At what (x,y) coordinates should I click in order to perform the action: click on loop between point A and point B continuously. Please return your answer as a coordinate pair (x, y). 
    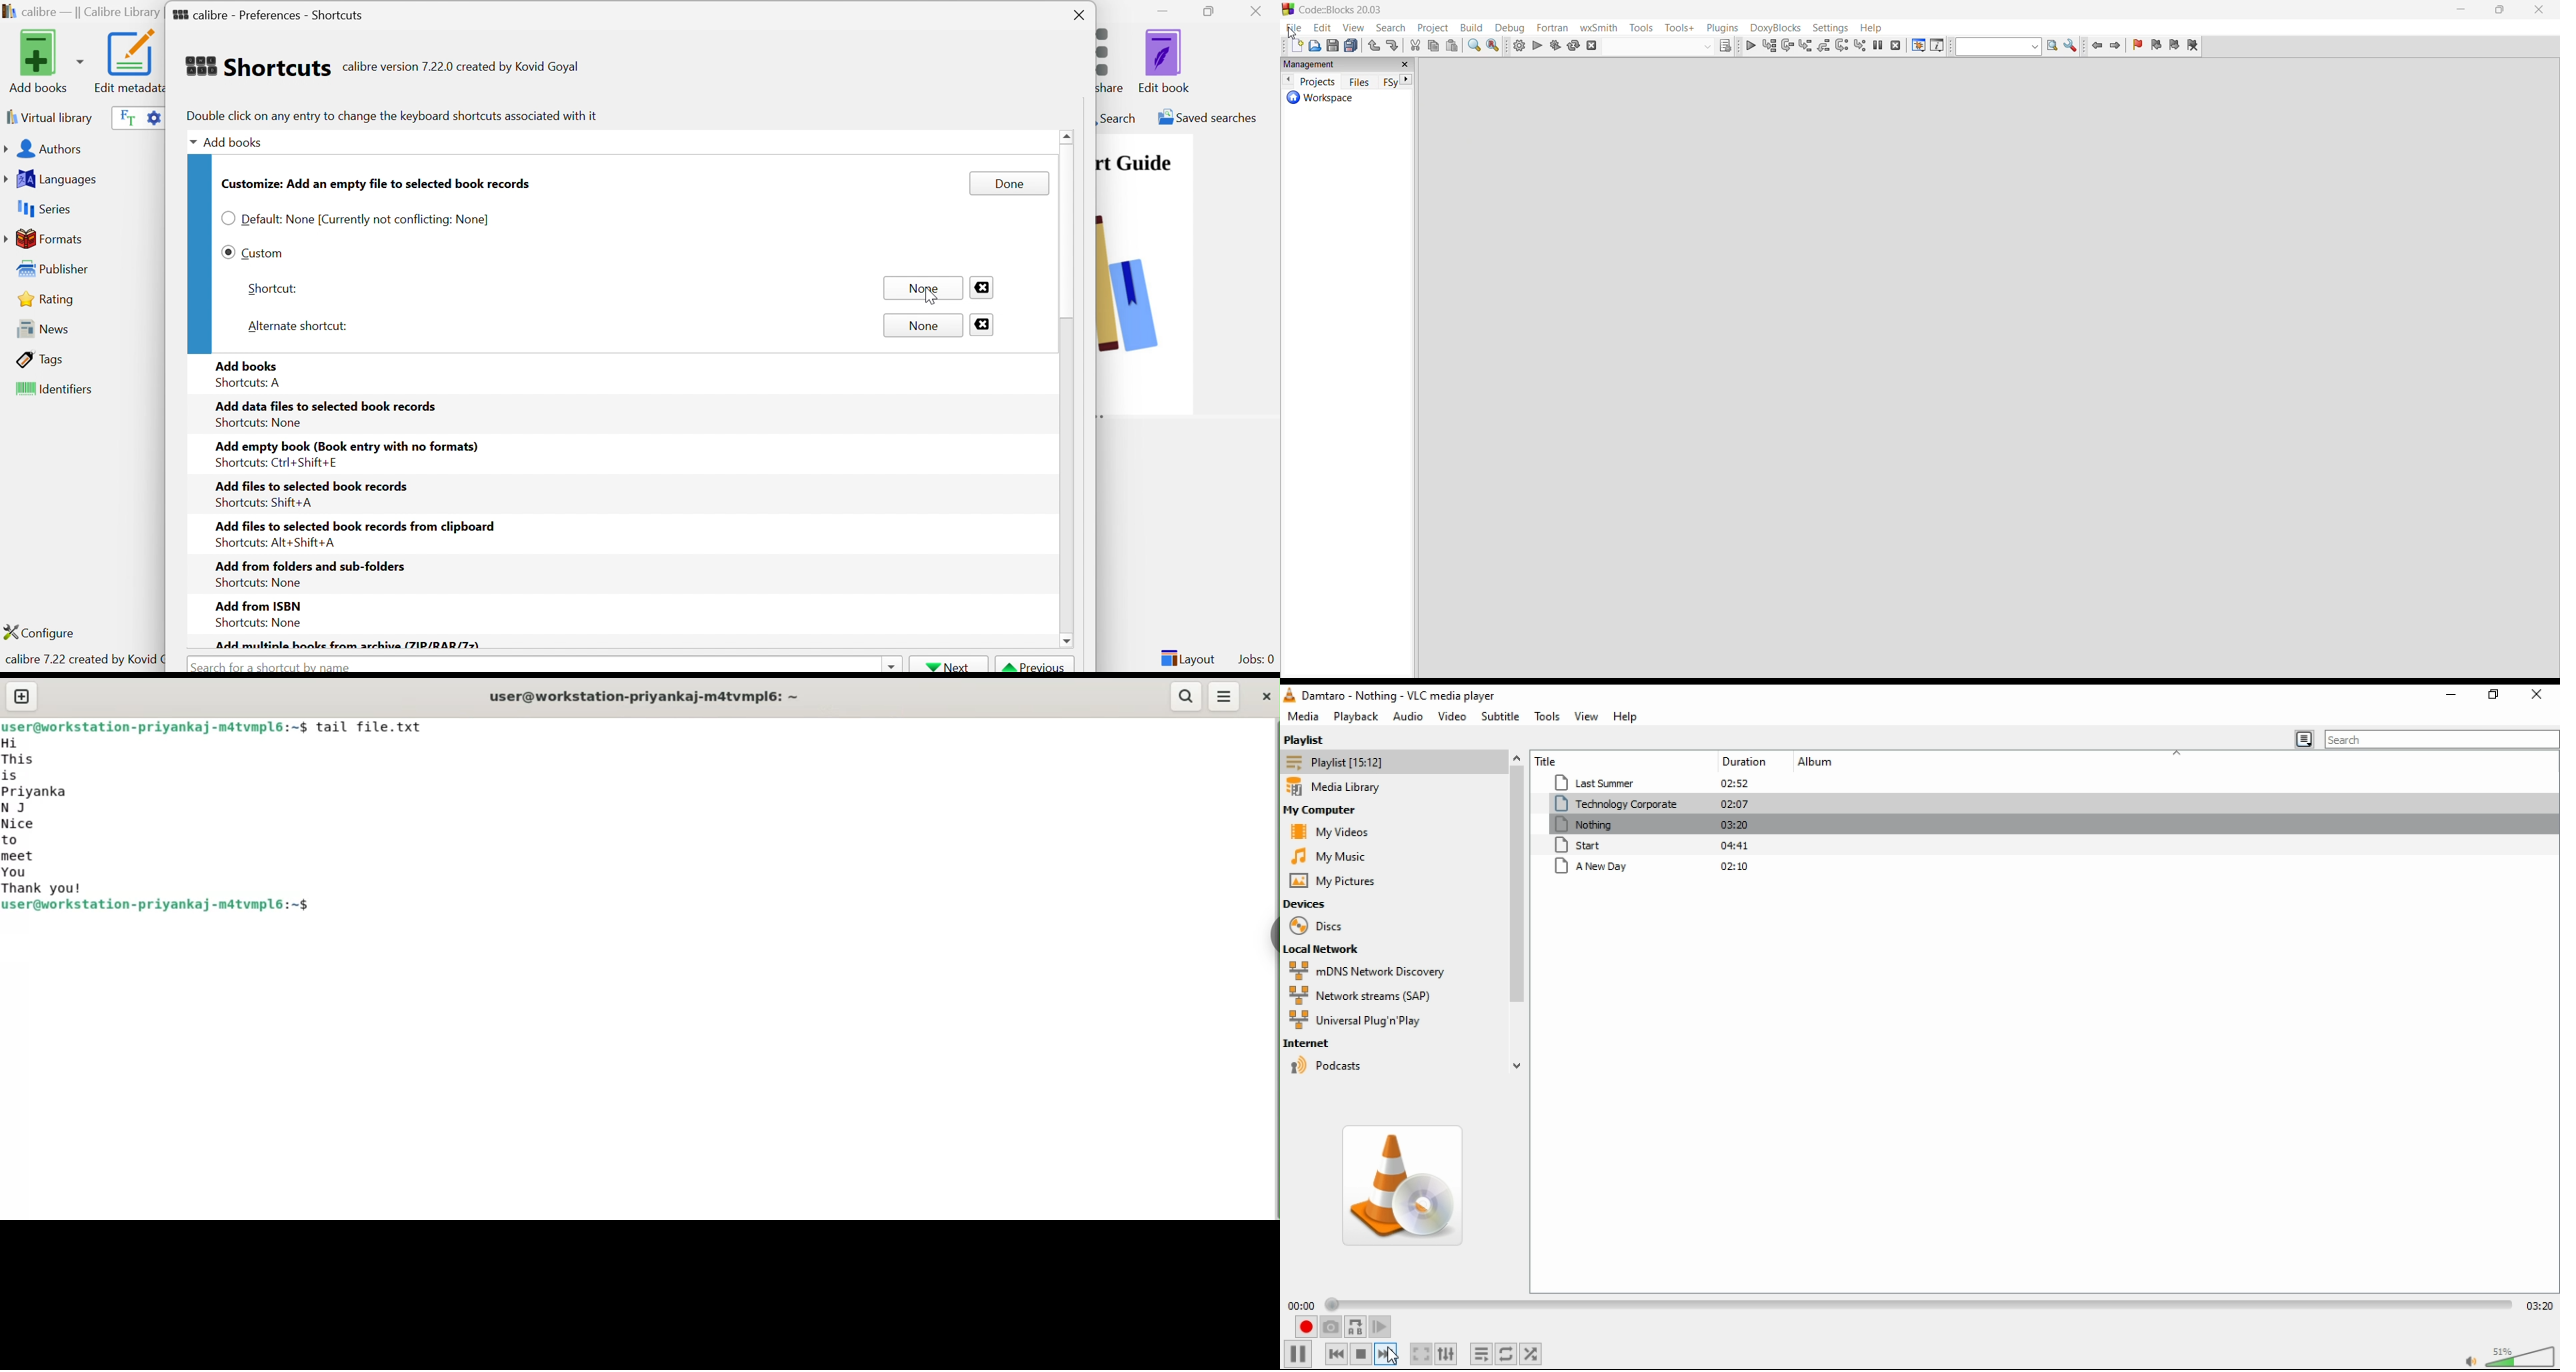
    Looking at the image, I should click on (1357, 1327).